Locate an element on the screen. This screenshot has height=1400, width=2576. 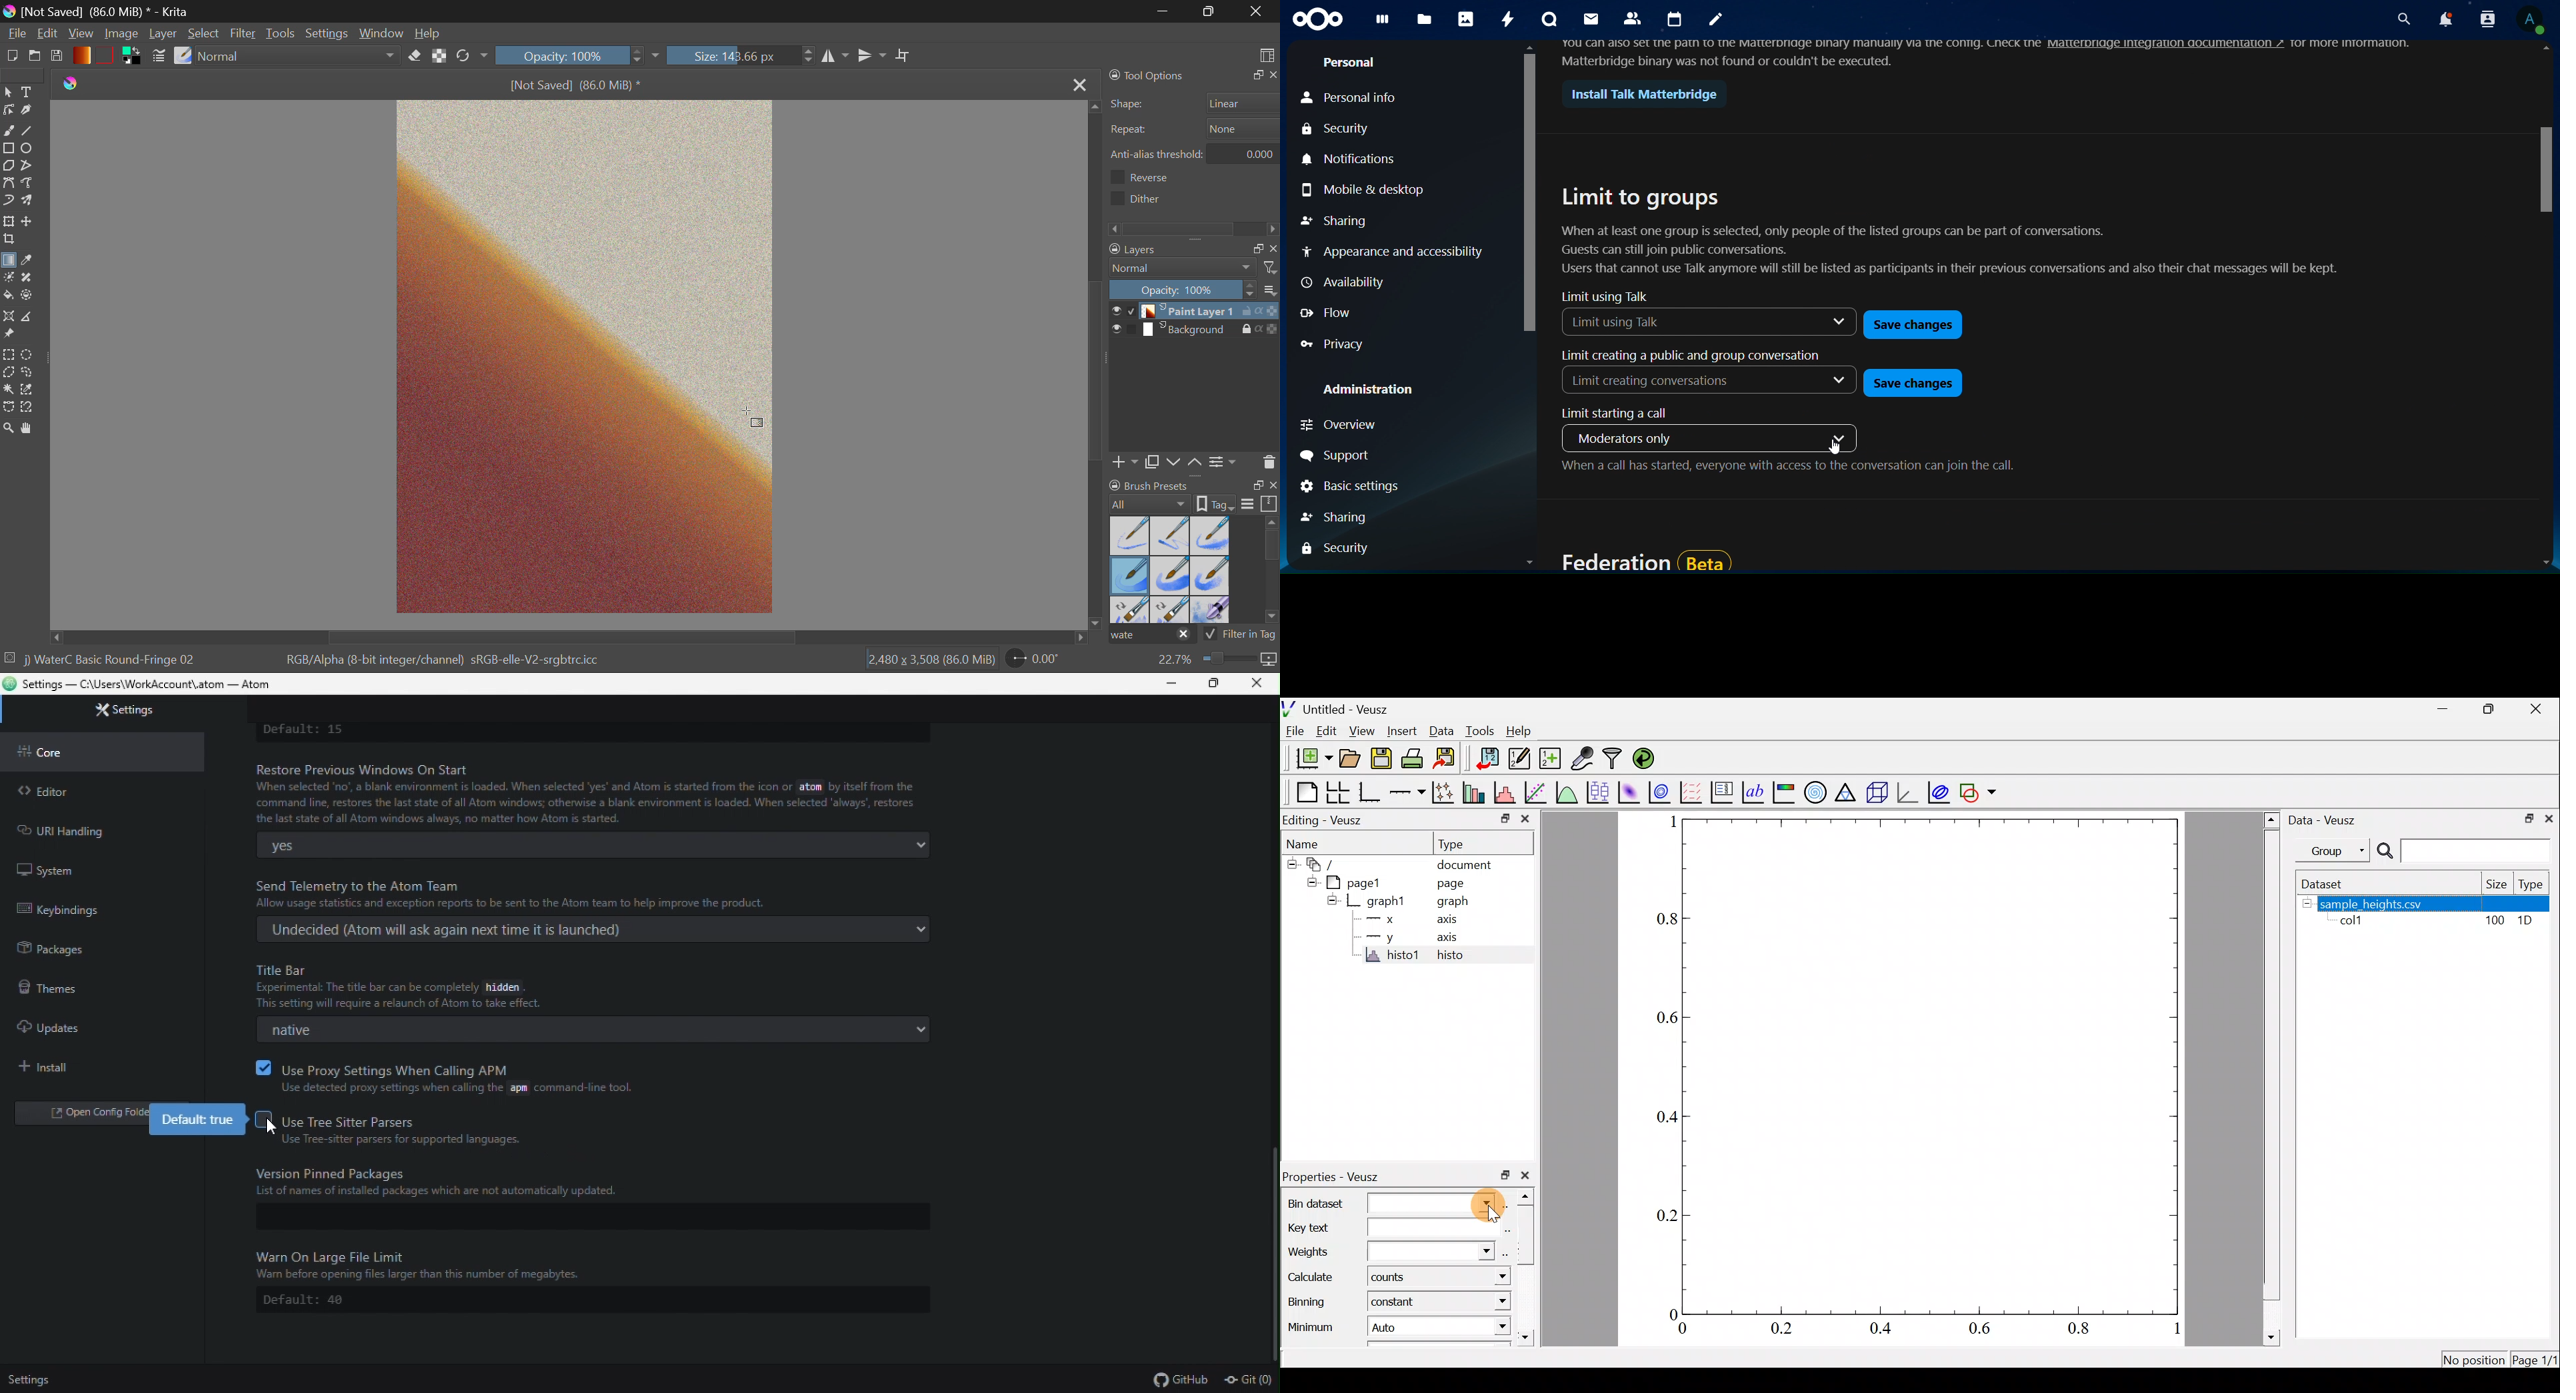
settings is located at coordinates (1225, 461).